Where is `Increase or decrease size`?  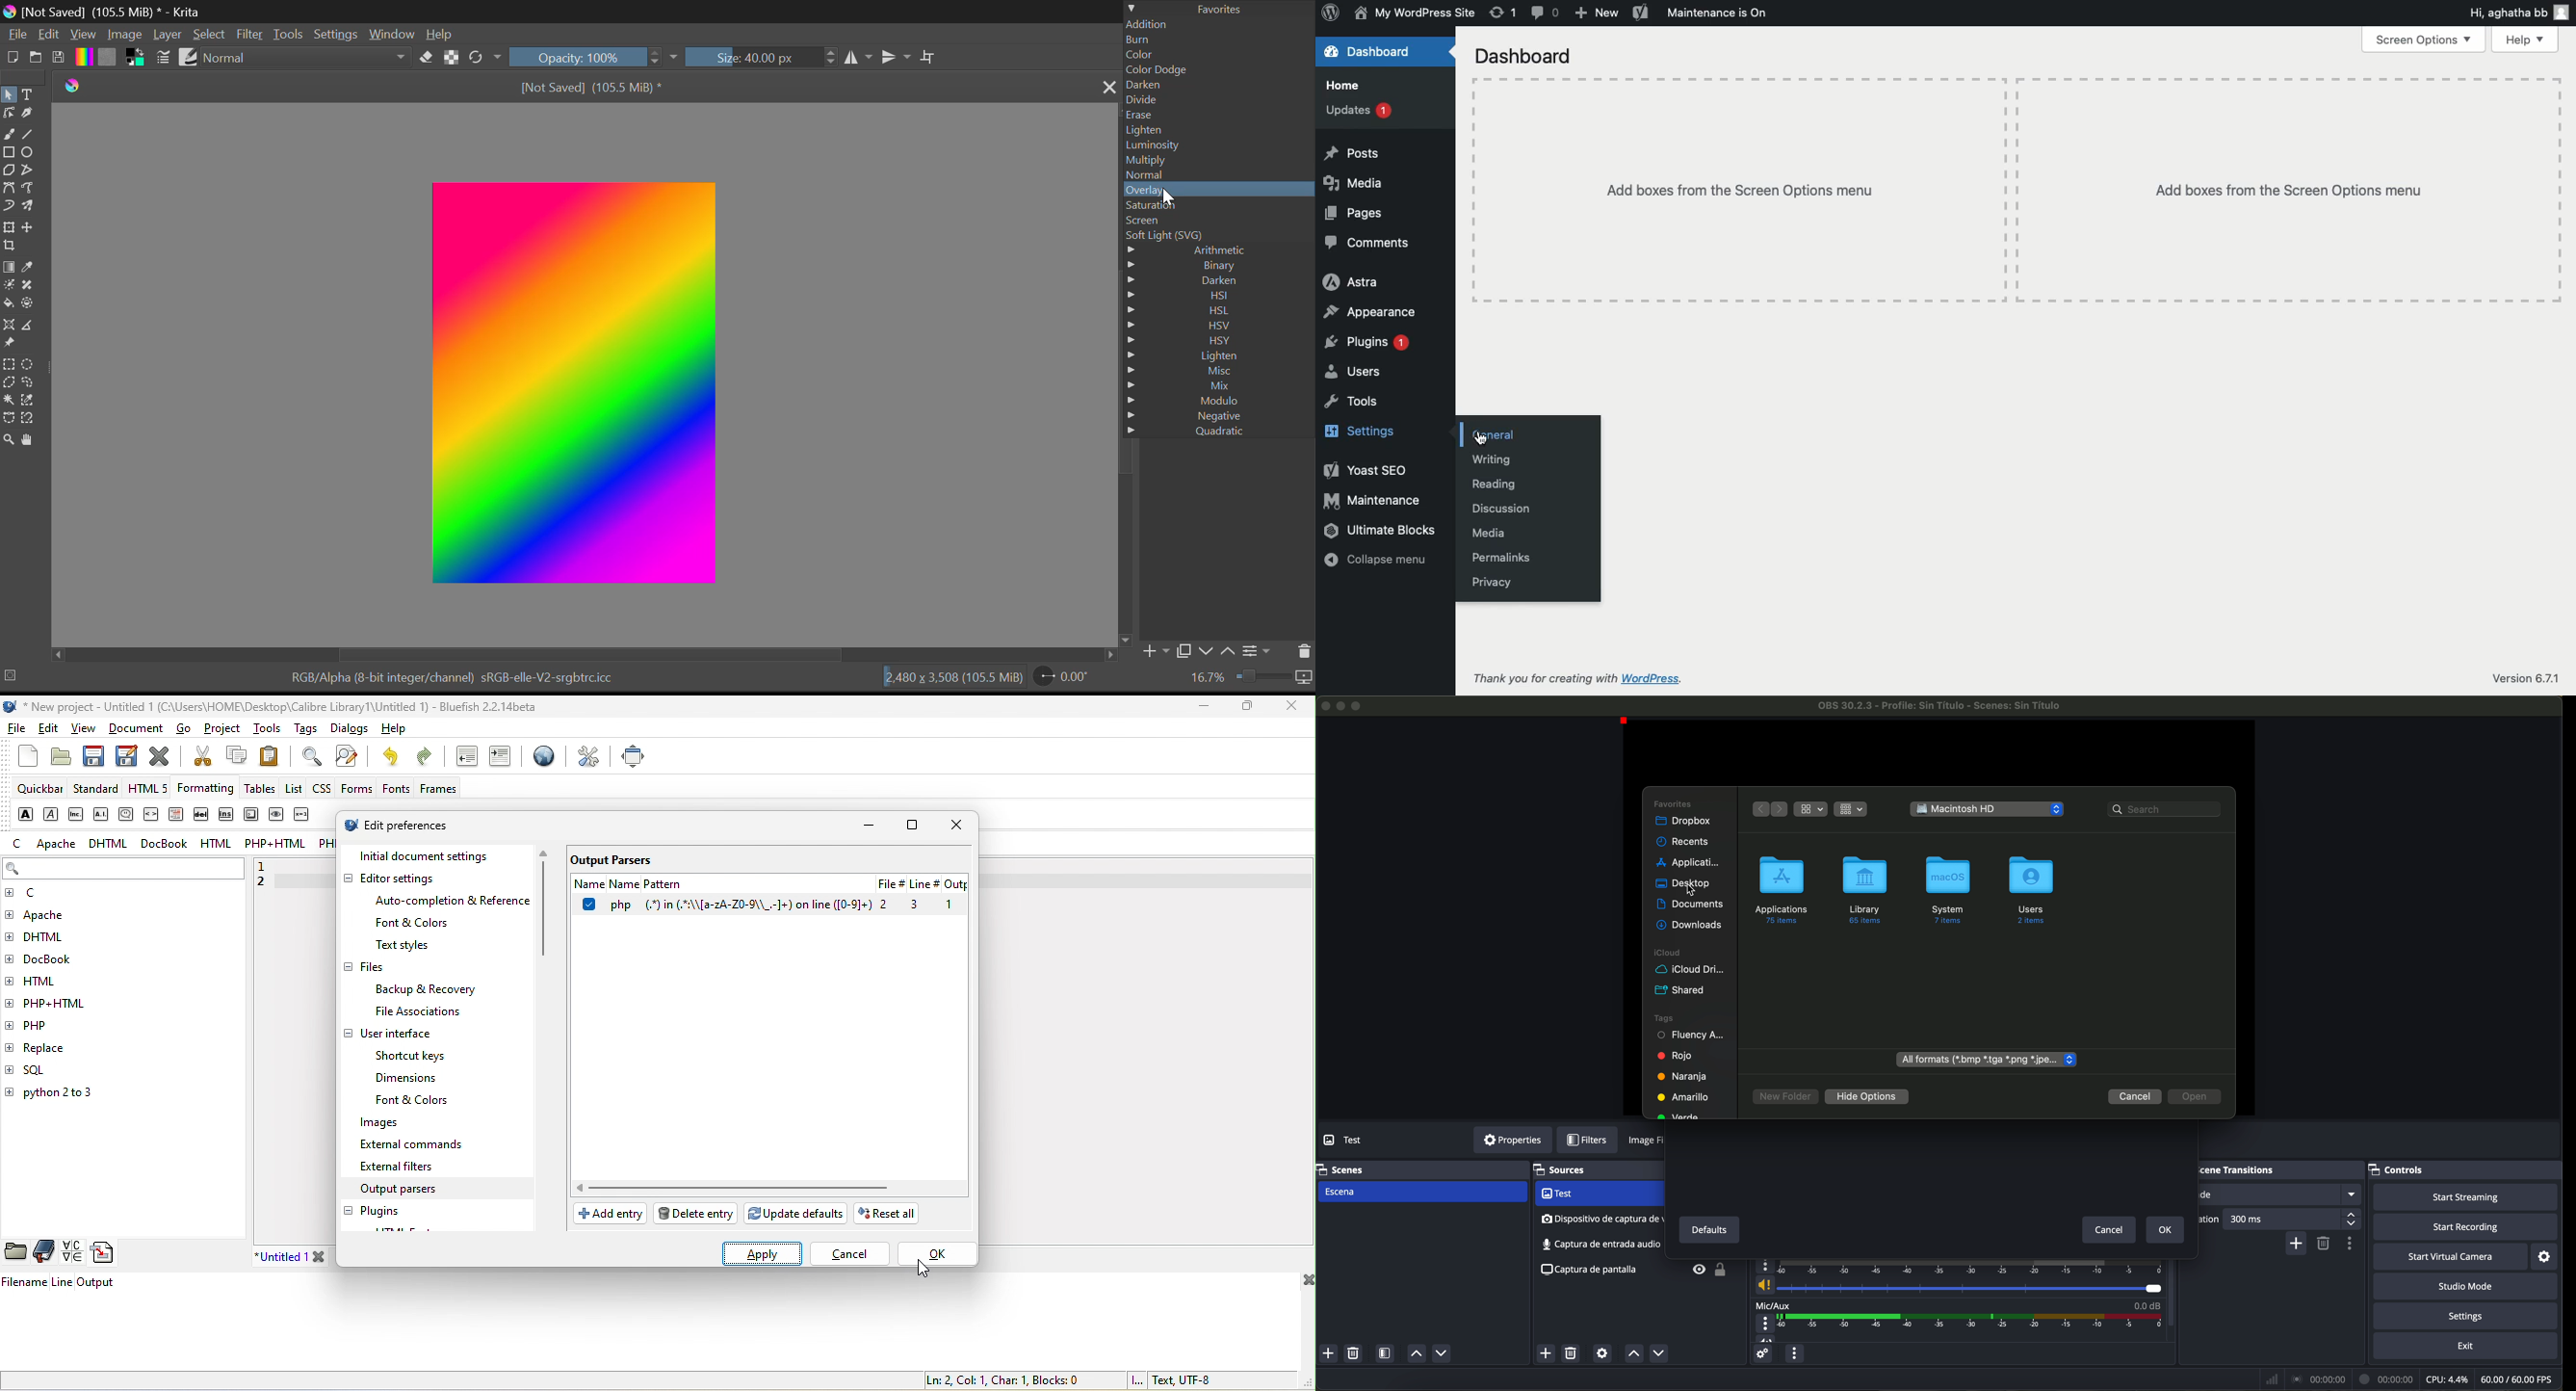 Increase or decrease size is located at coordinates (828, 59).